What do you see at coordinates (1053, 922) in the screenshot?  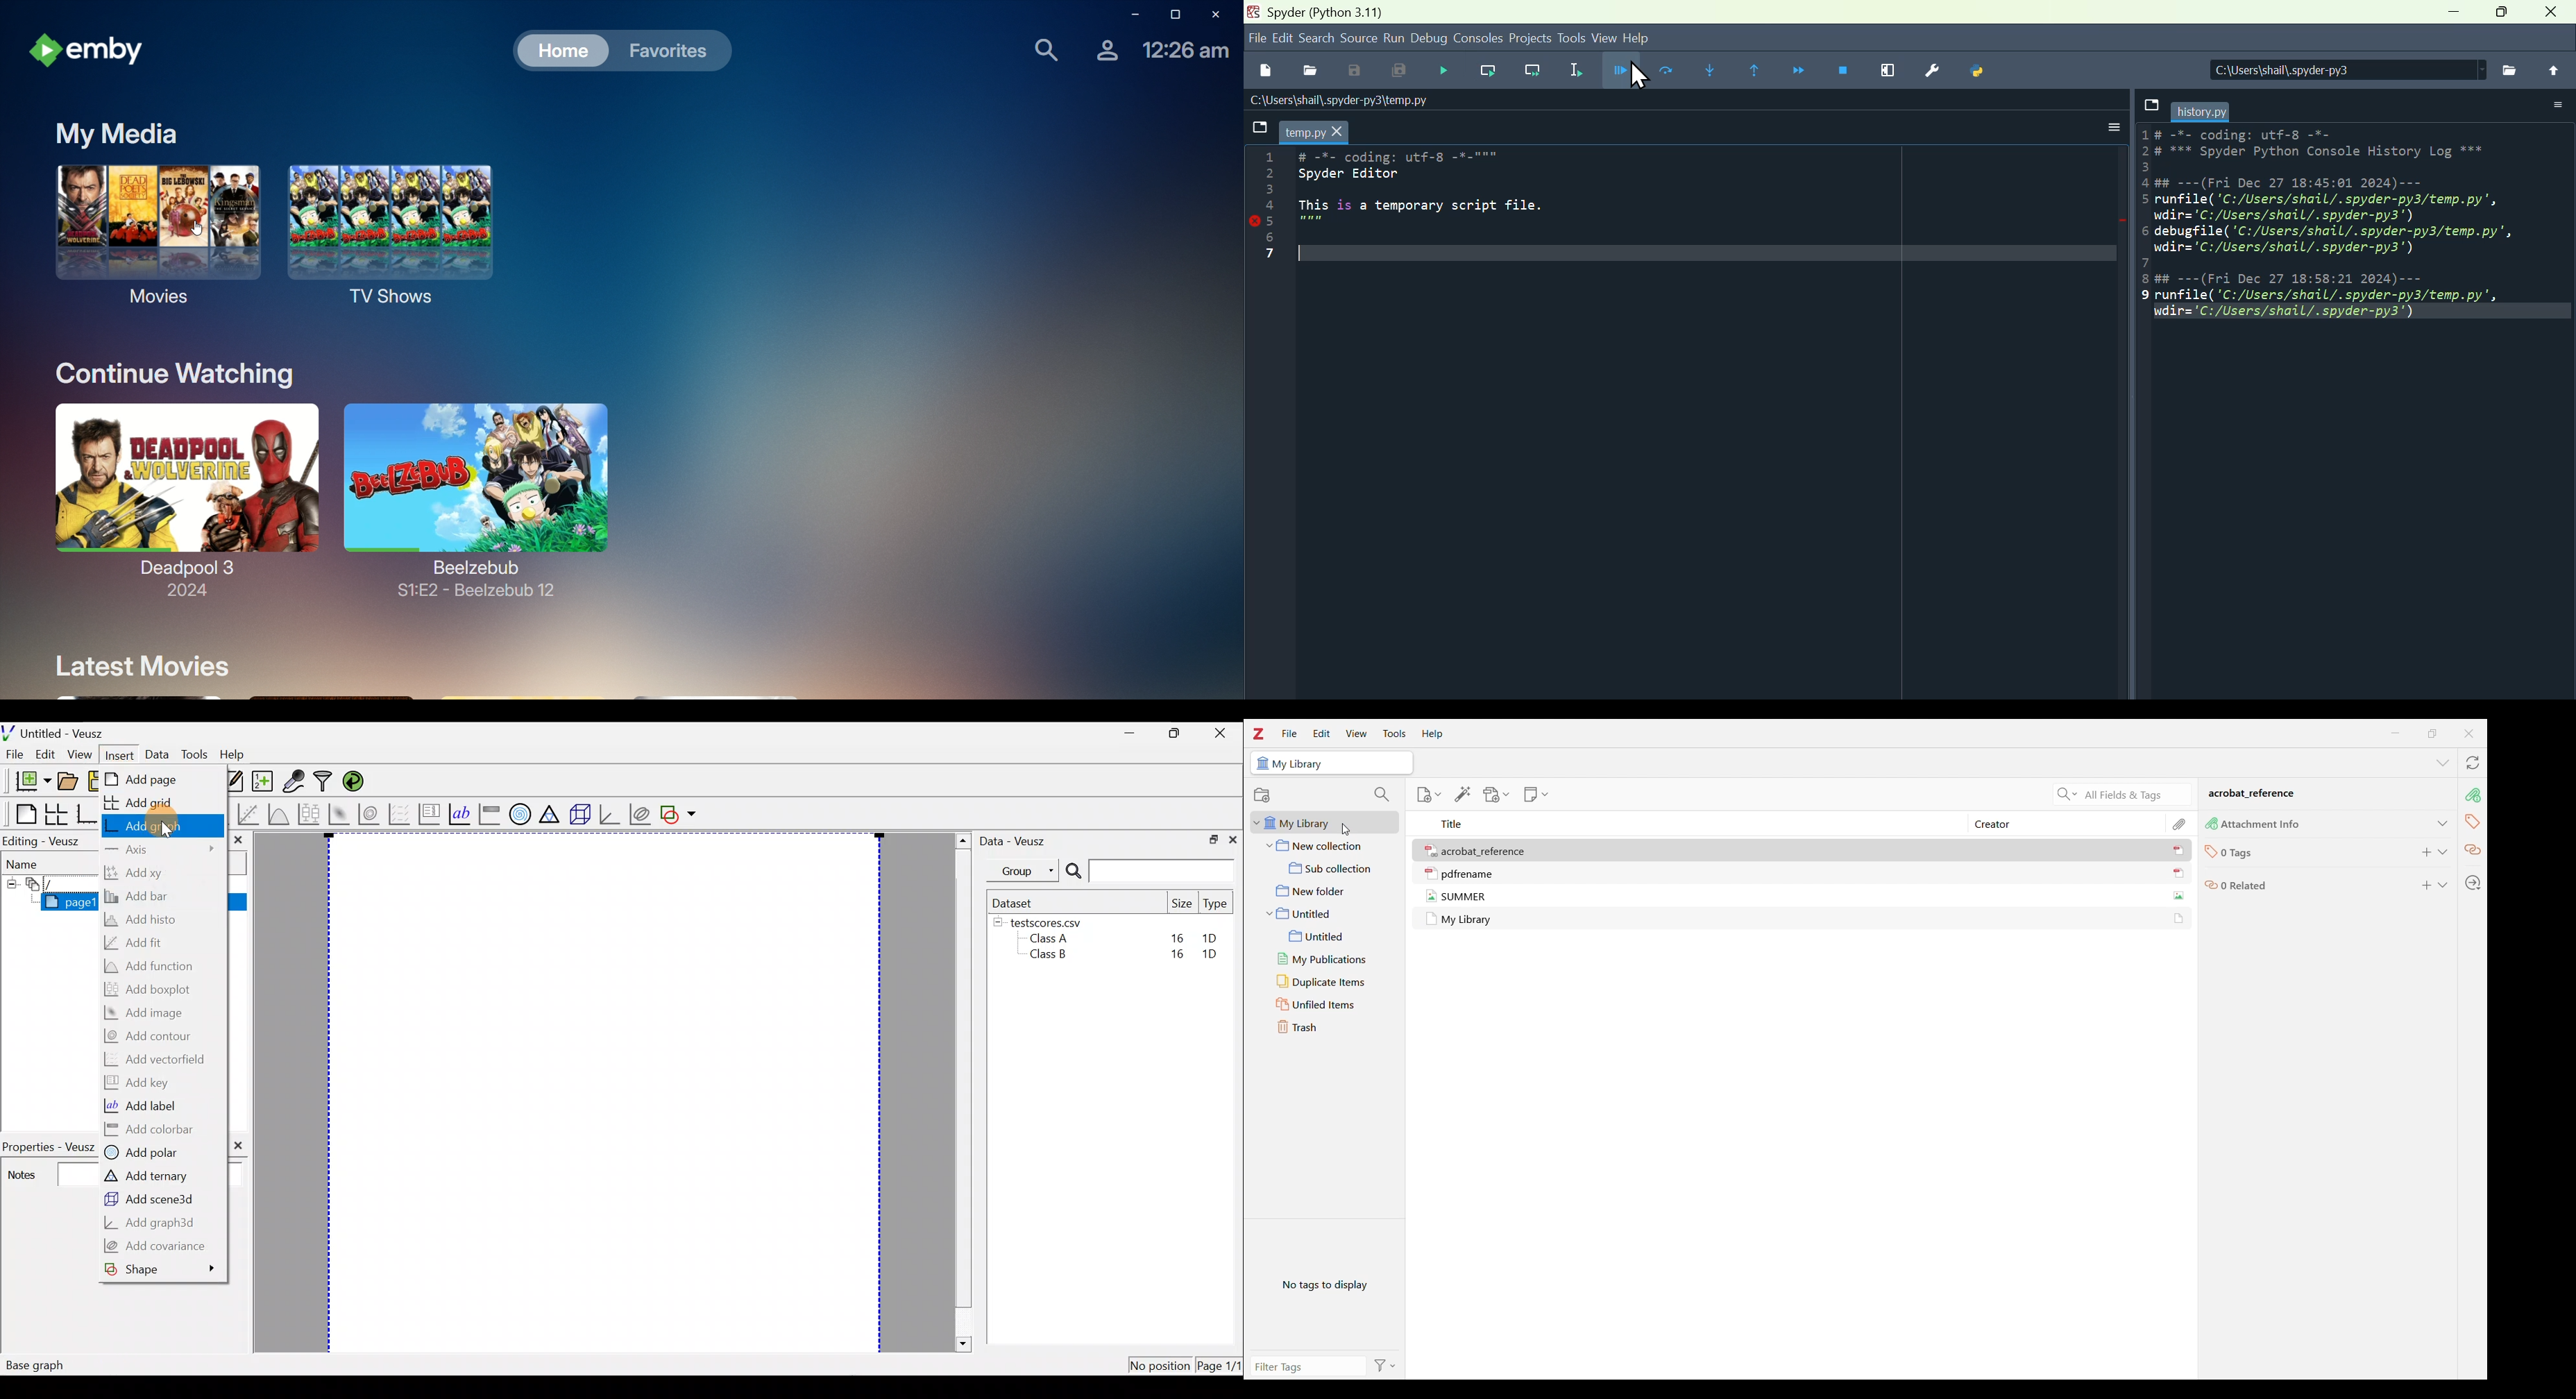 I see `testscores.csv` at bounding box center [1053, 922].